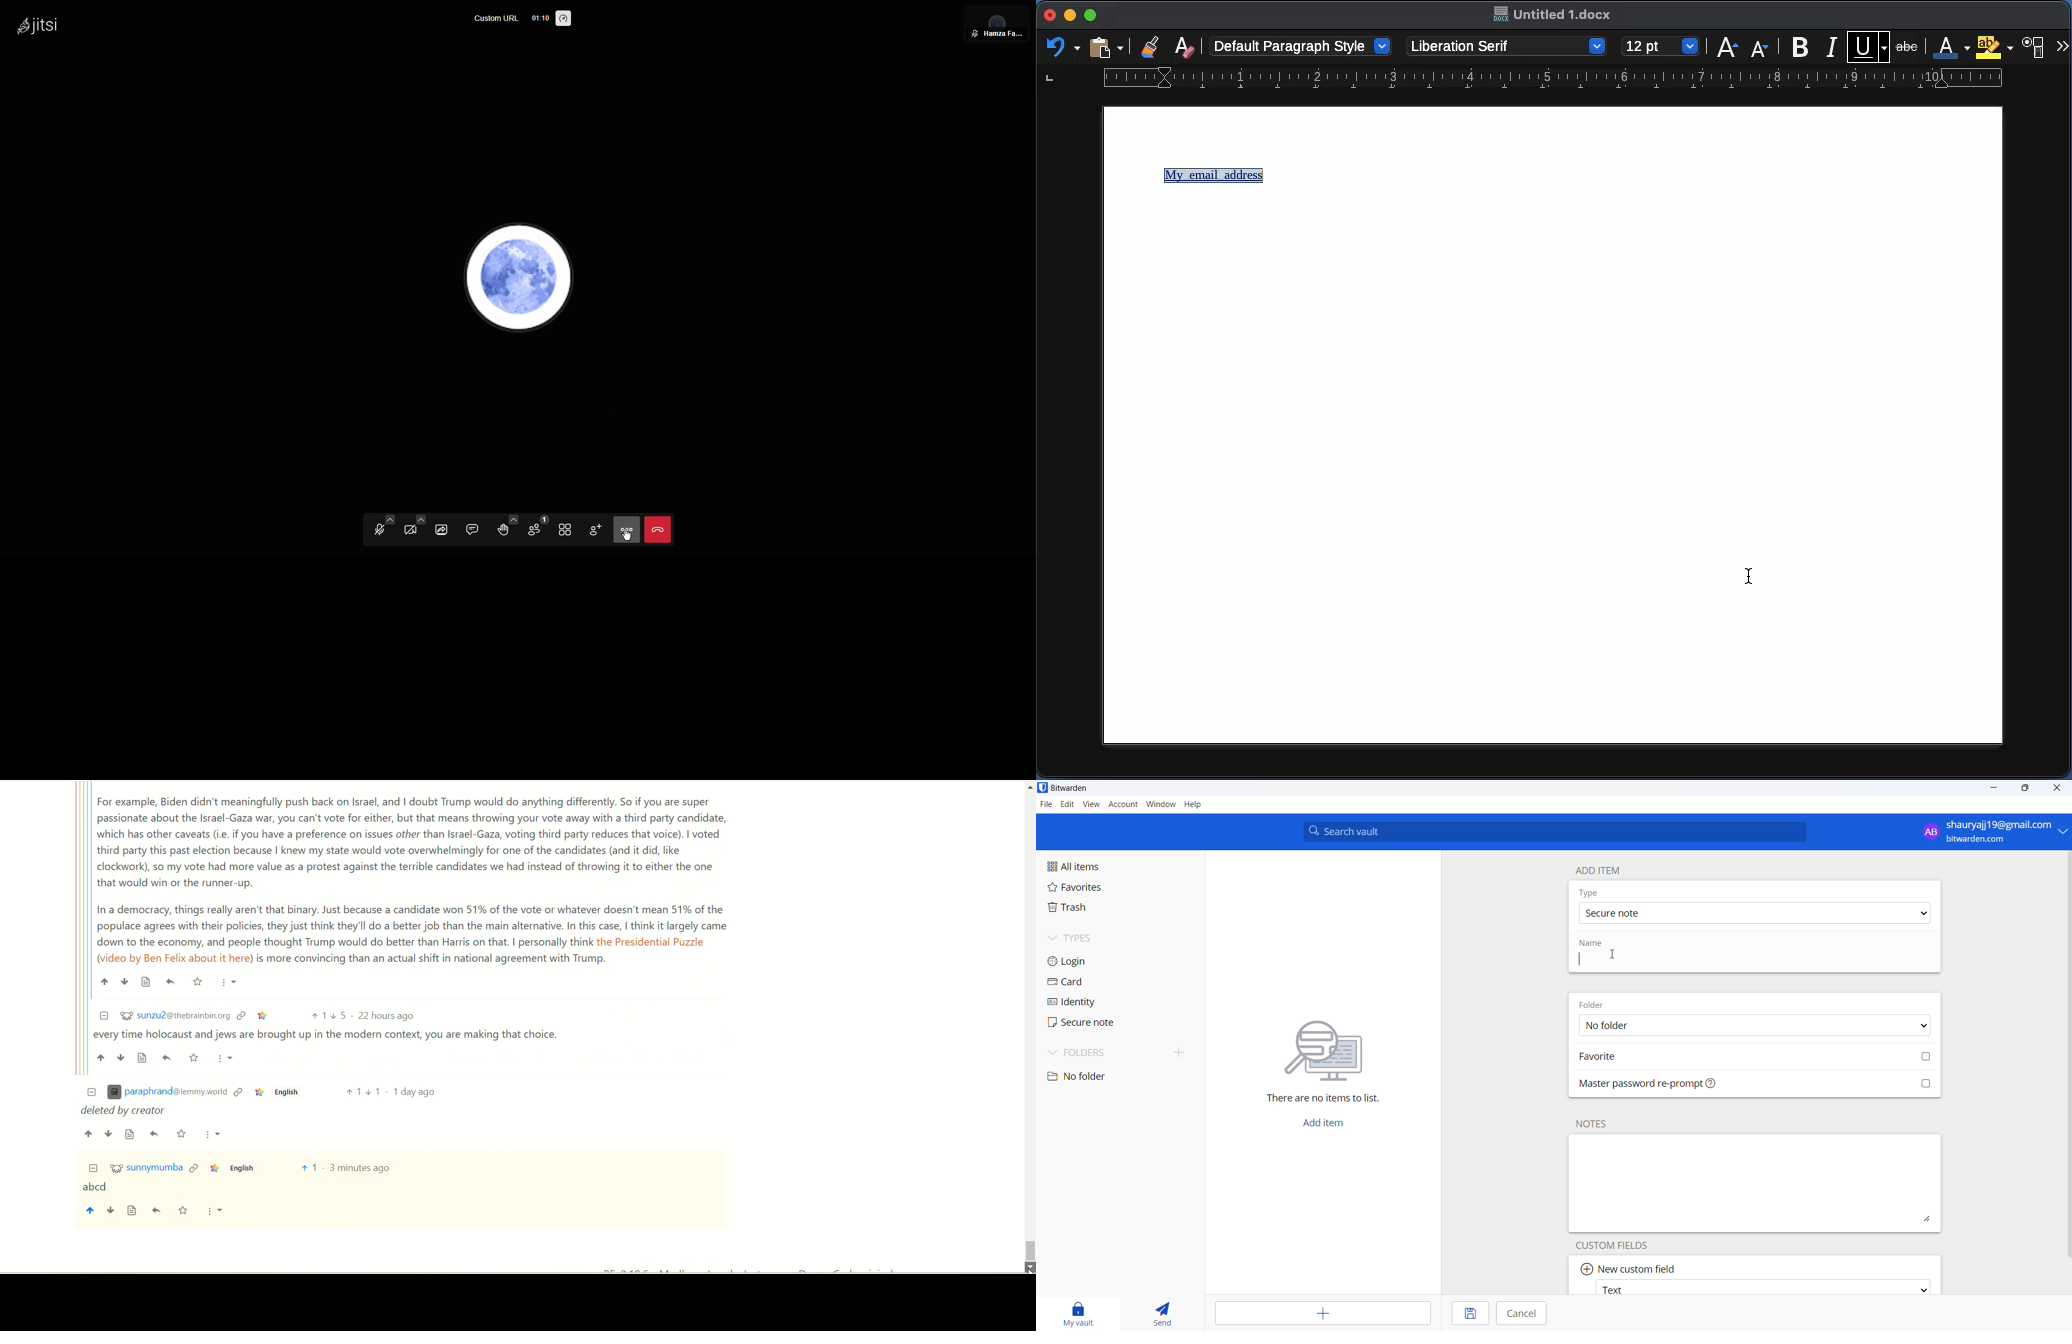  What do you see at coordinates (89, 1210) in the screenshot?
I see `upvote` at bounding box center [89, 1210].